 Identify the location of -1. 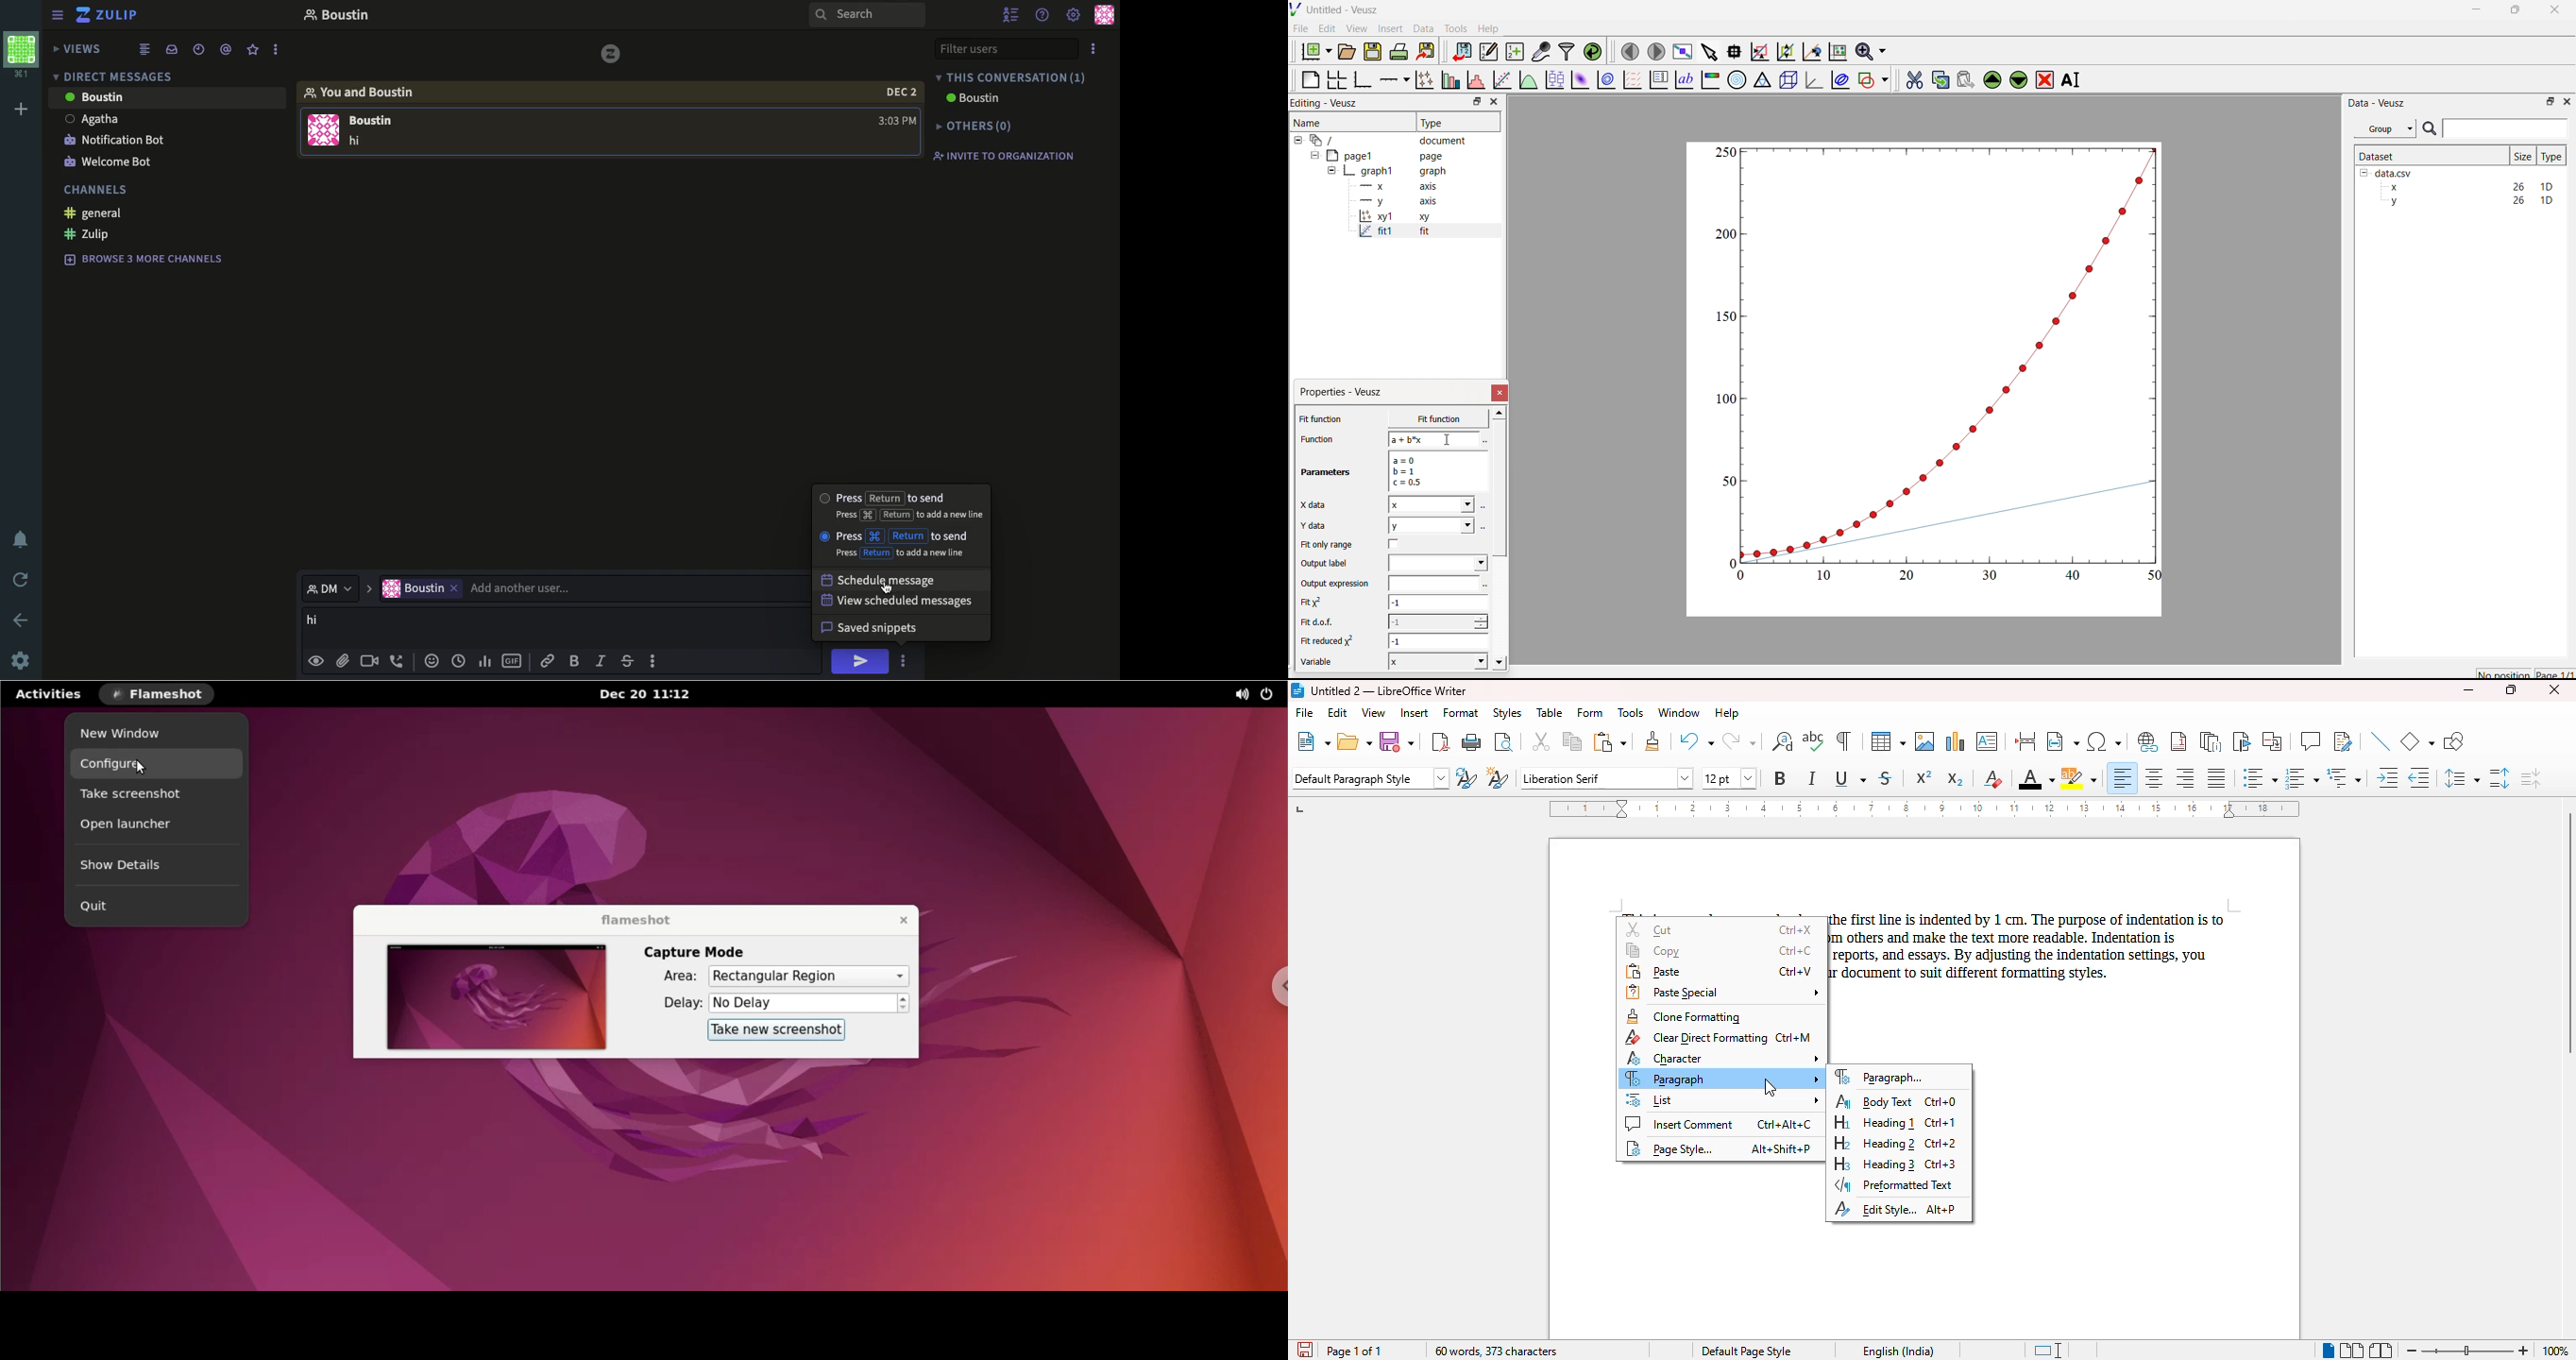
(1438, 622).